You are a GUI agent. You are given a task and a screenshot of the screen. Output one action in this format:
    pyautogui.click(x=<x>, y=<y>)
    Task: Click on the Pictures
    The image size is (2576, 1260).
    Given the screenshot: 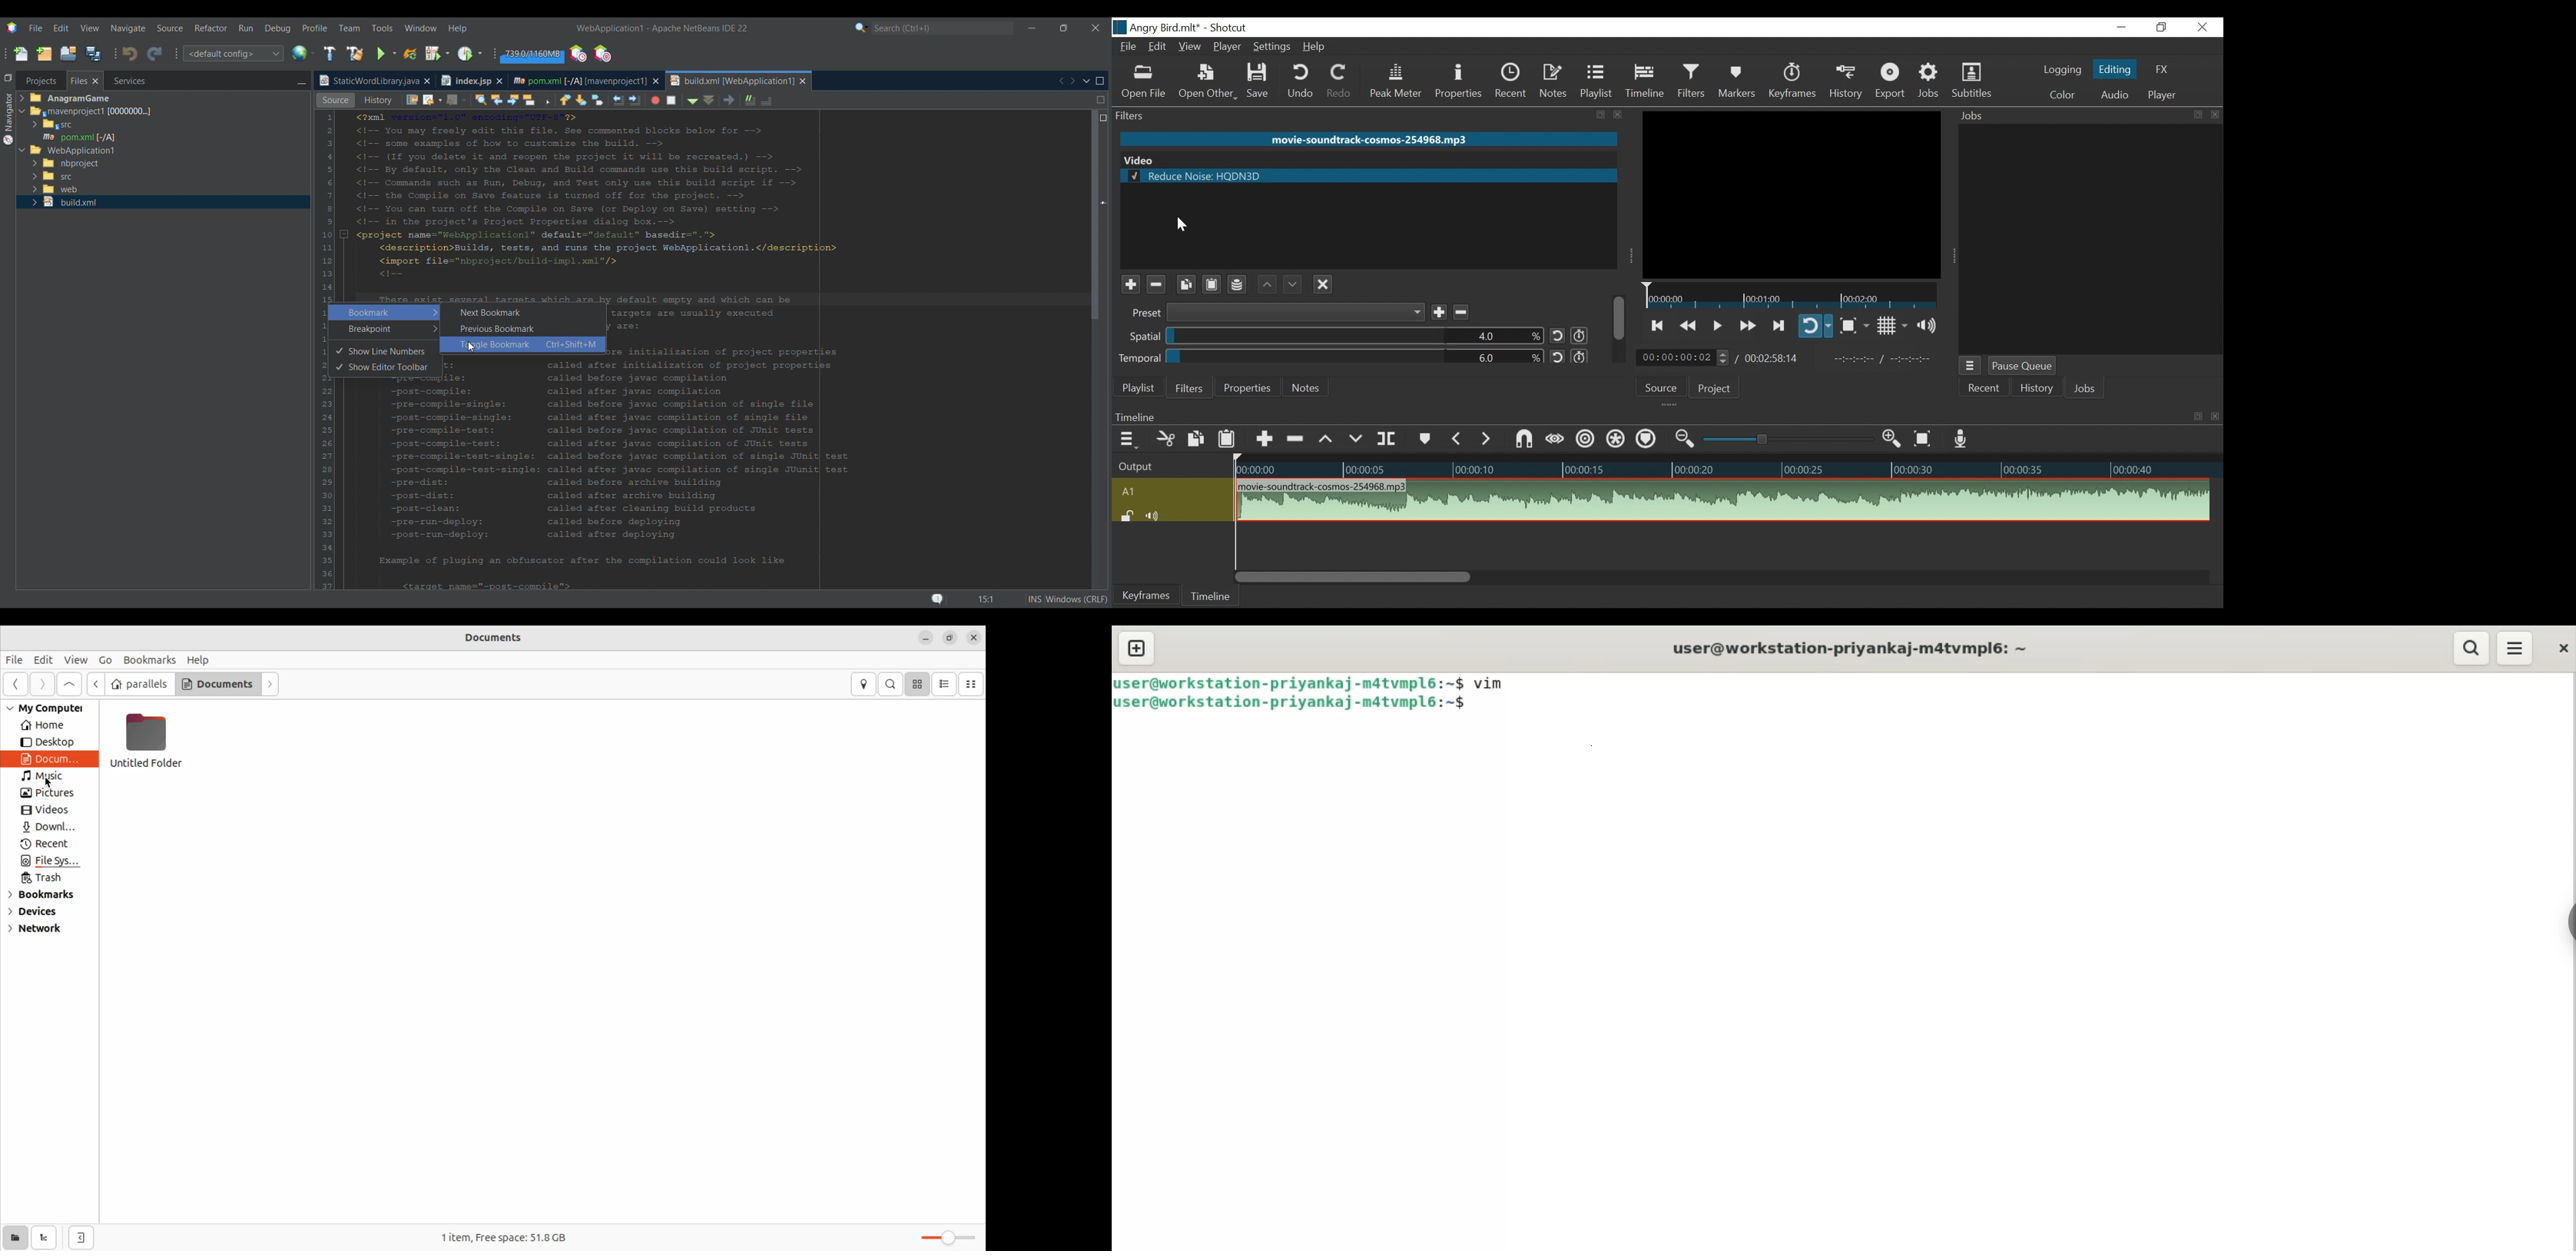 What is the action you would take?
    pyautogui.click(x=52, y=792)
    